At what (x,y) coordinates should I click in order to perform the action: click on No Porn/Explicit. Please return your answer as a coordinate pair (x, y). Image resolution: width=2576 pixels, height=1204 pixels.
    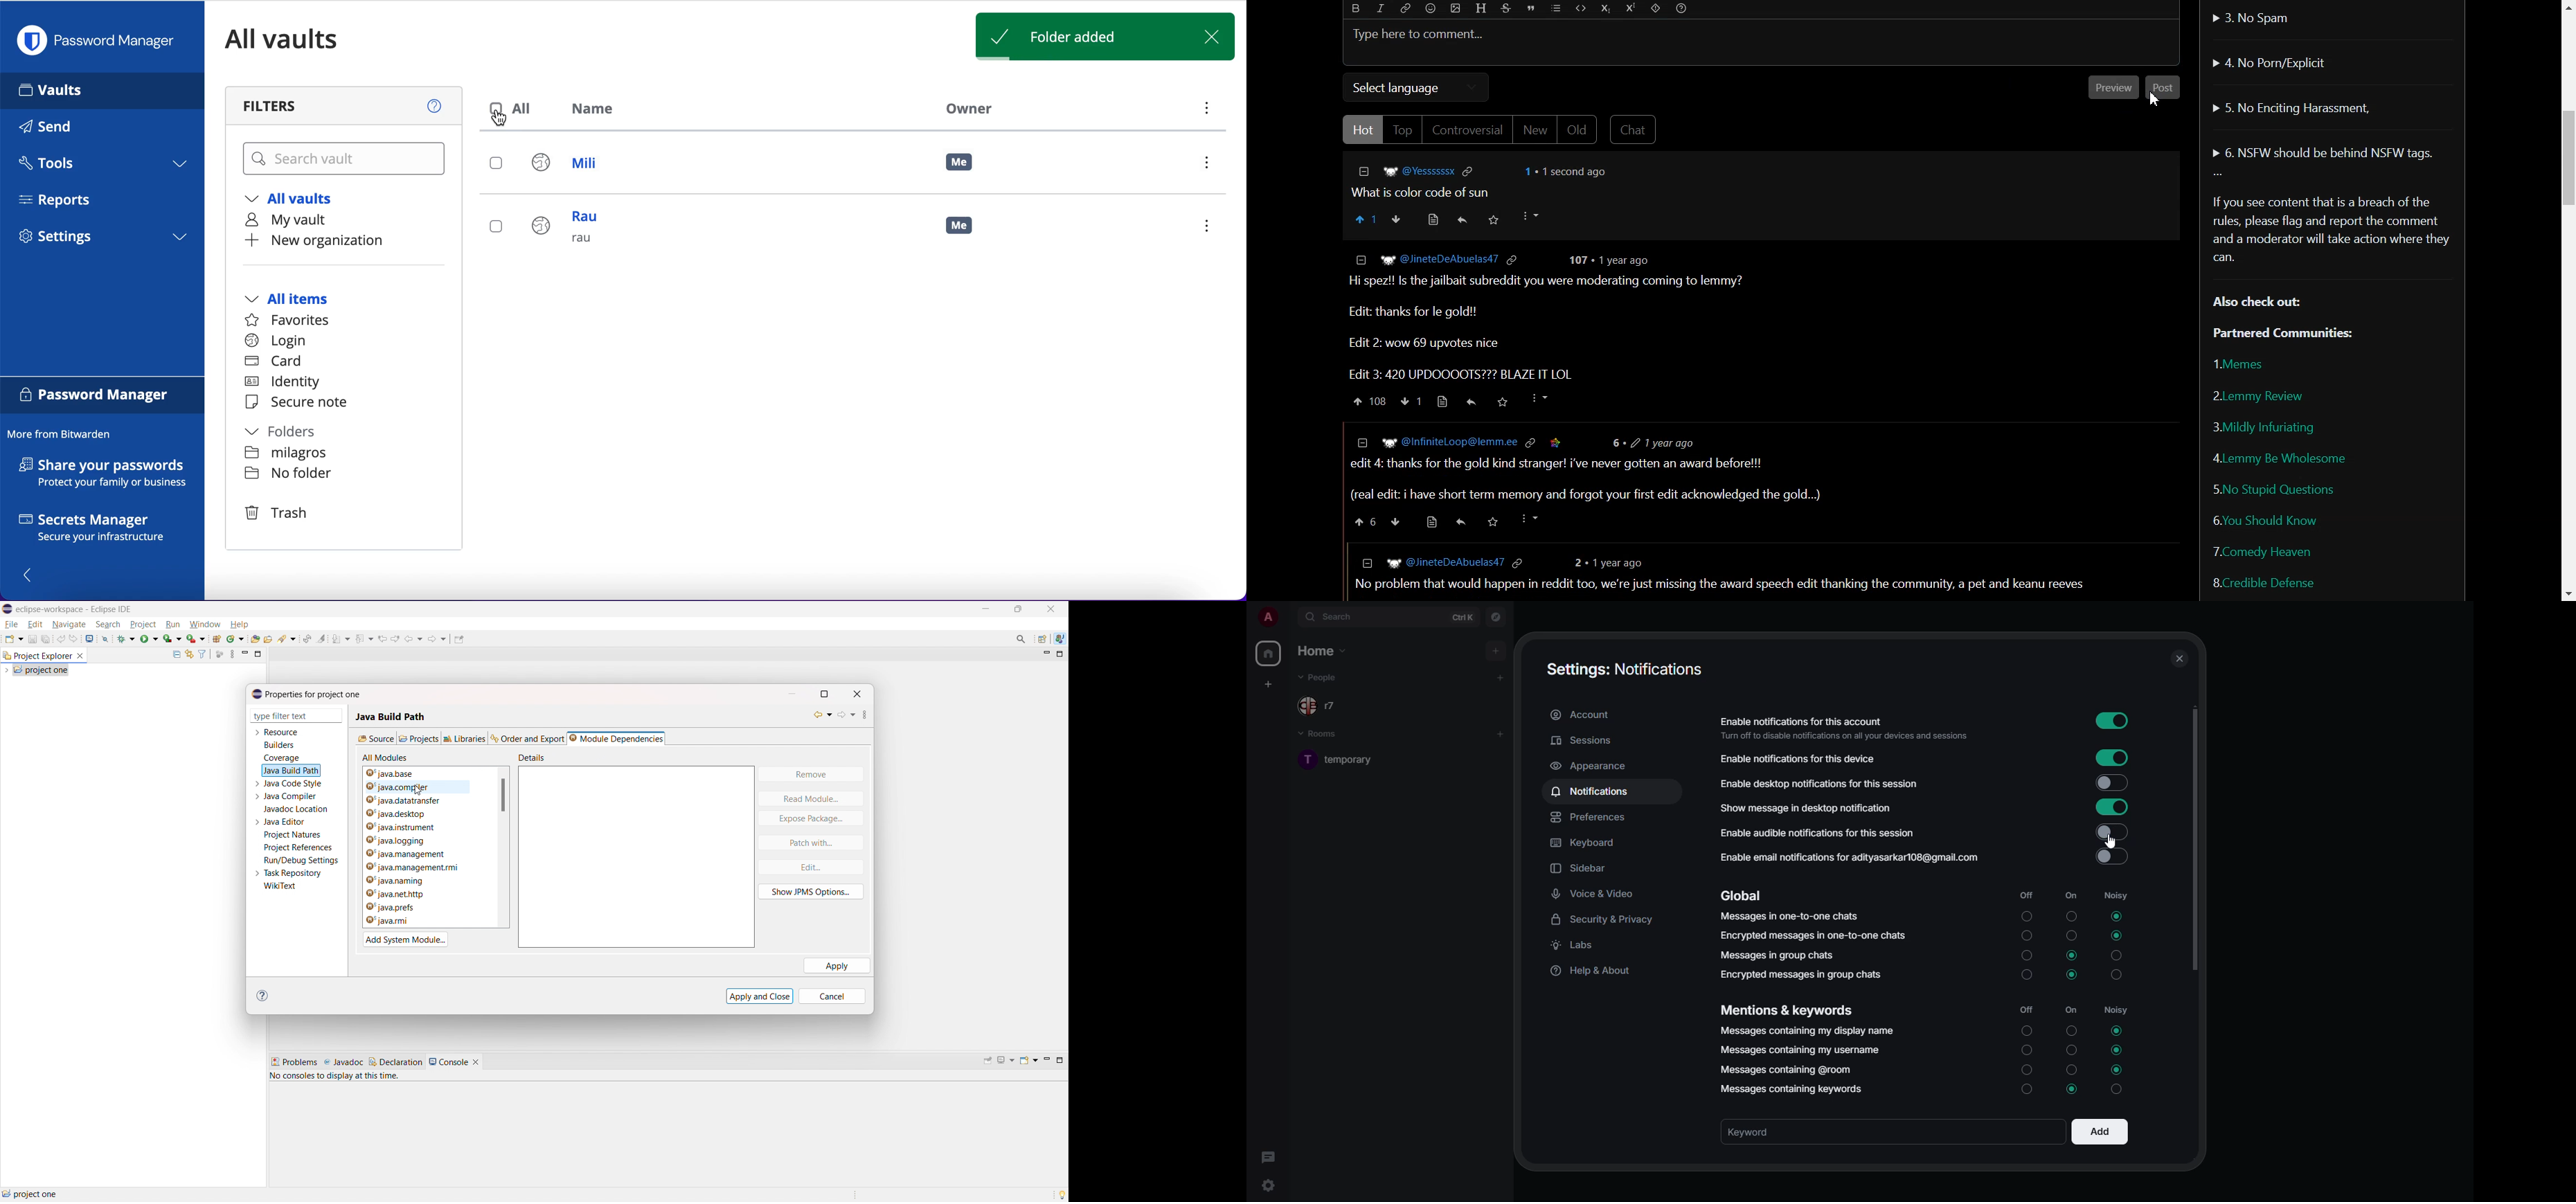
    Looking at the image, I should click on (2271, 63).